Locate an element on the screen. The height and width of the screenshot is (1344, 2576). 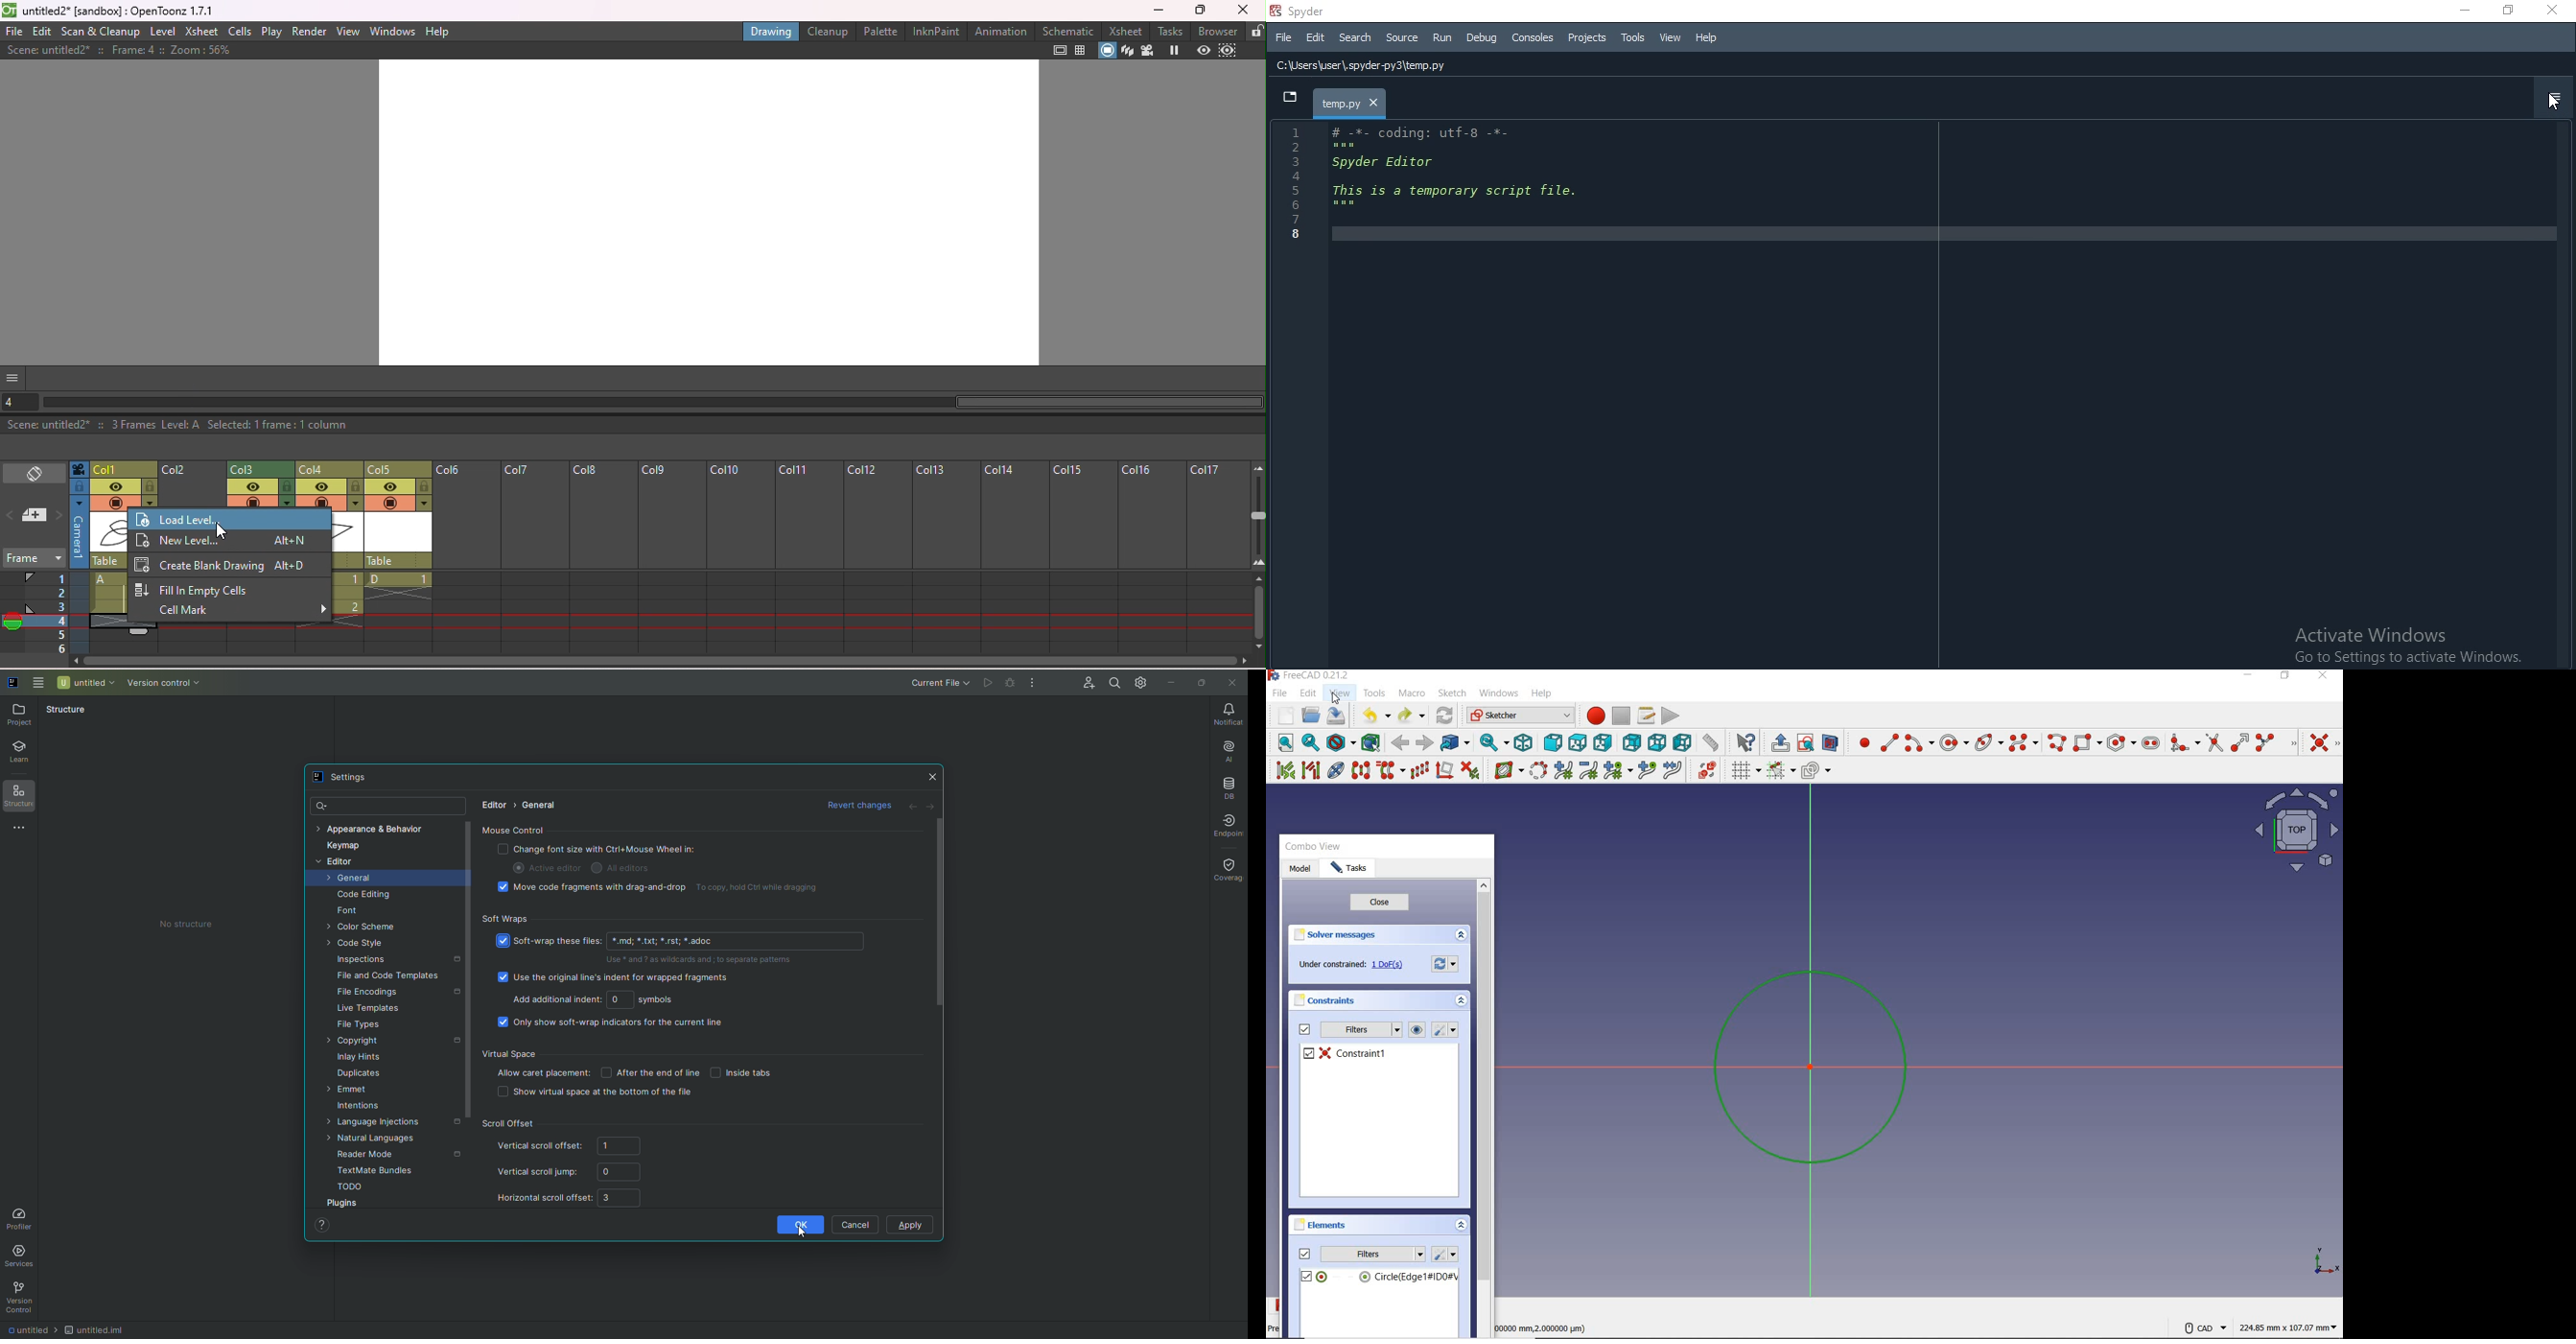
create B-Spline is located at coordinates (2023, 743).